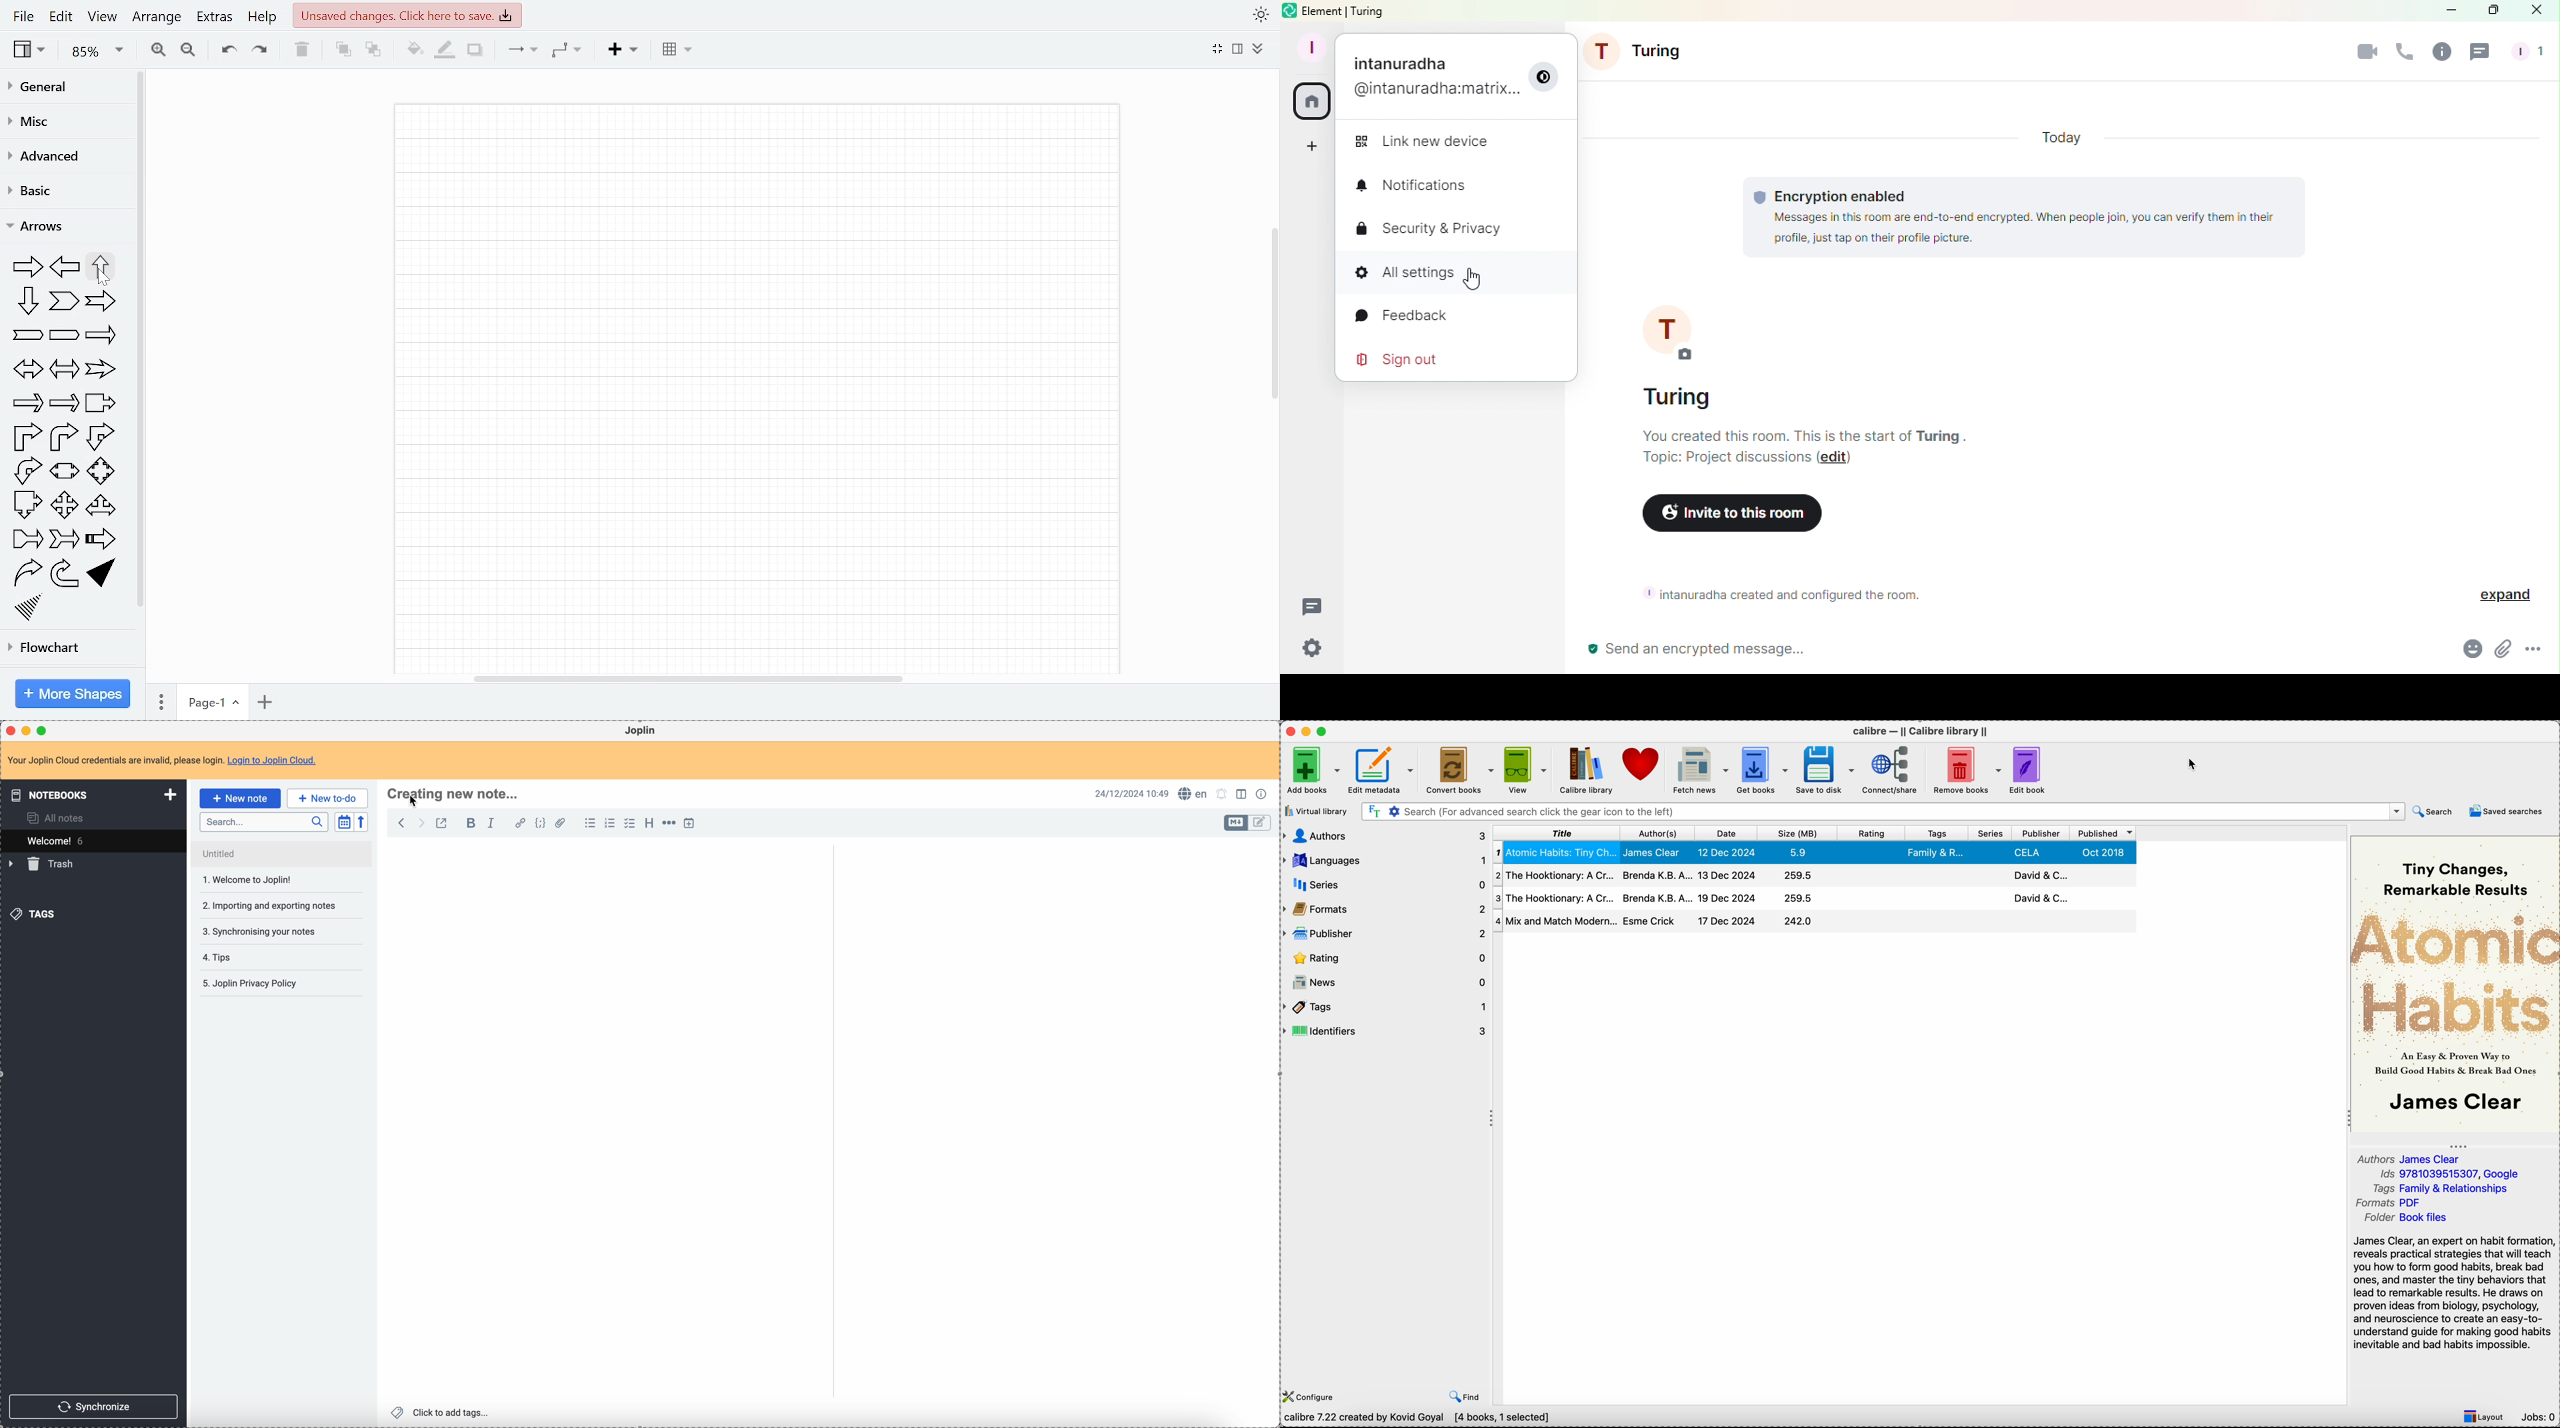  Describe the element at coordinates (1470, 280) in the screenshot. I see `Pointer` at that location.